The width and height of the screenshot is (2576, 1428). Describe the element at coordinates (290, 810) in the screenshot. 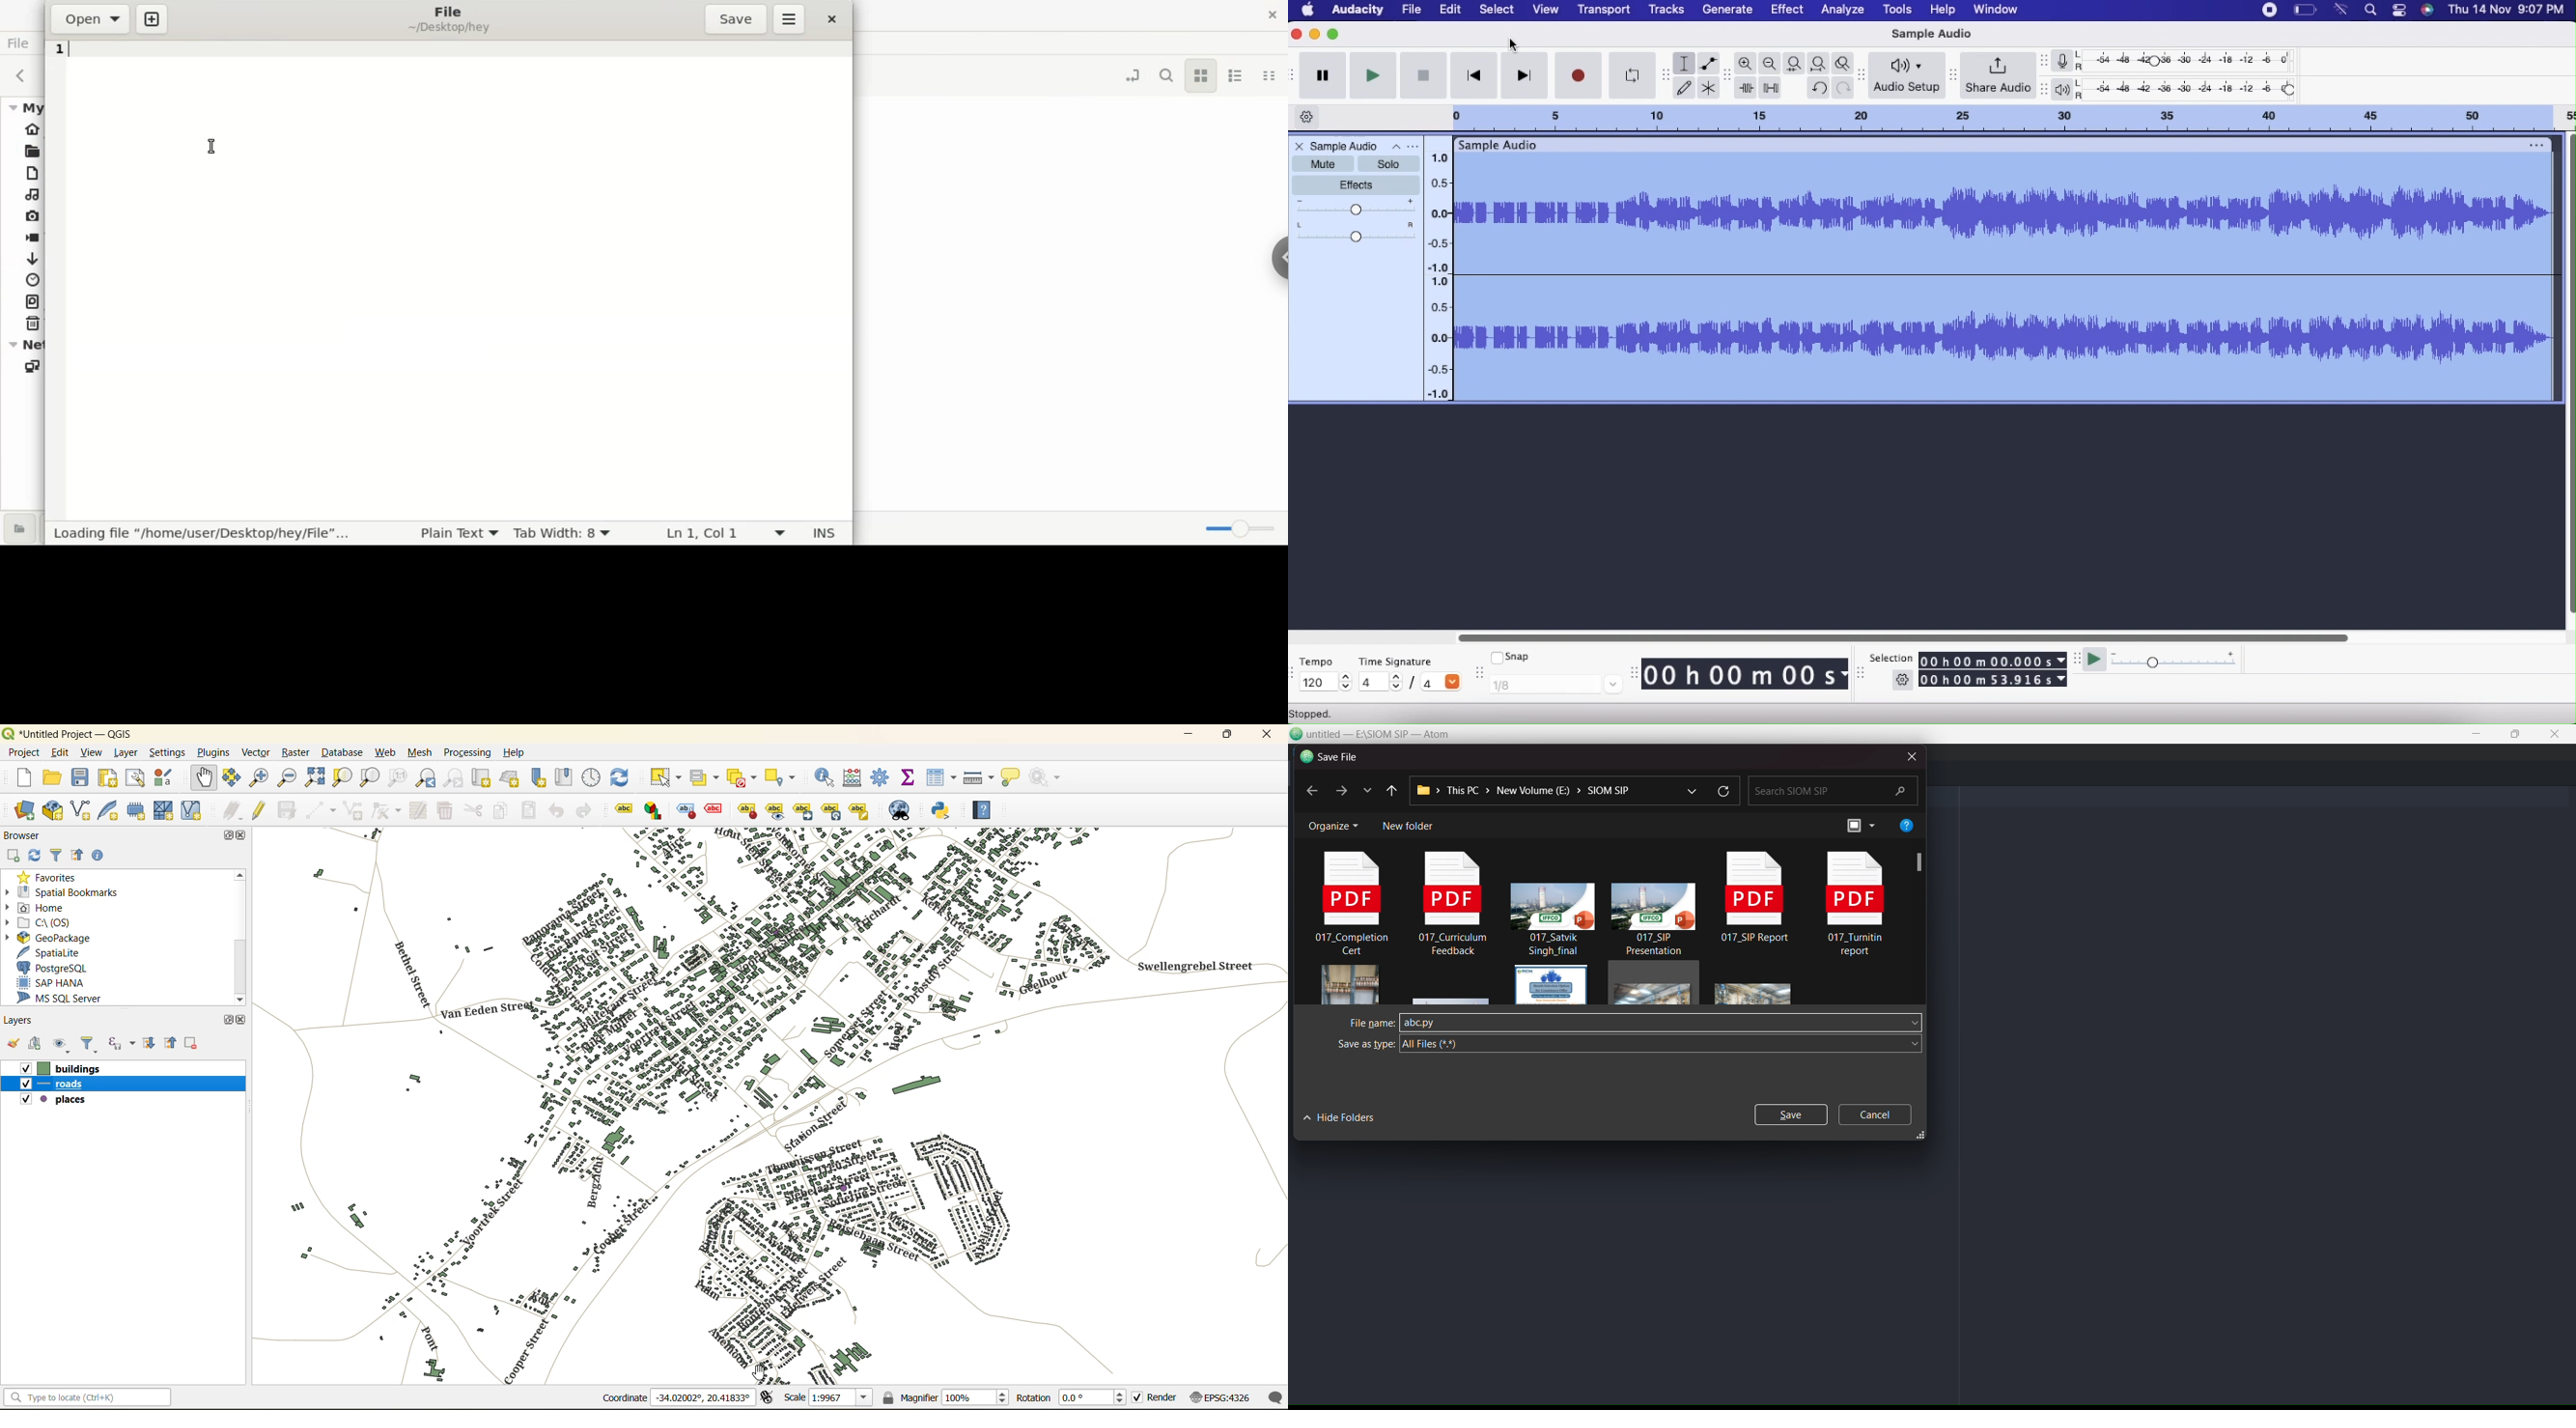

I see `save edits` at that location.